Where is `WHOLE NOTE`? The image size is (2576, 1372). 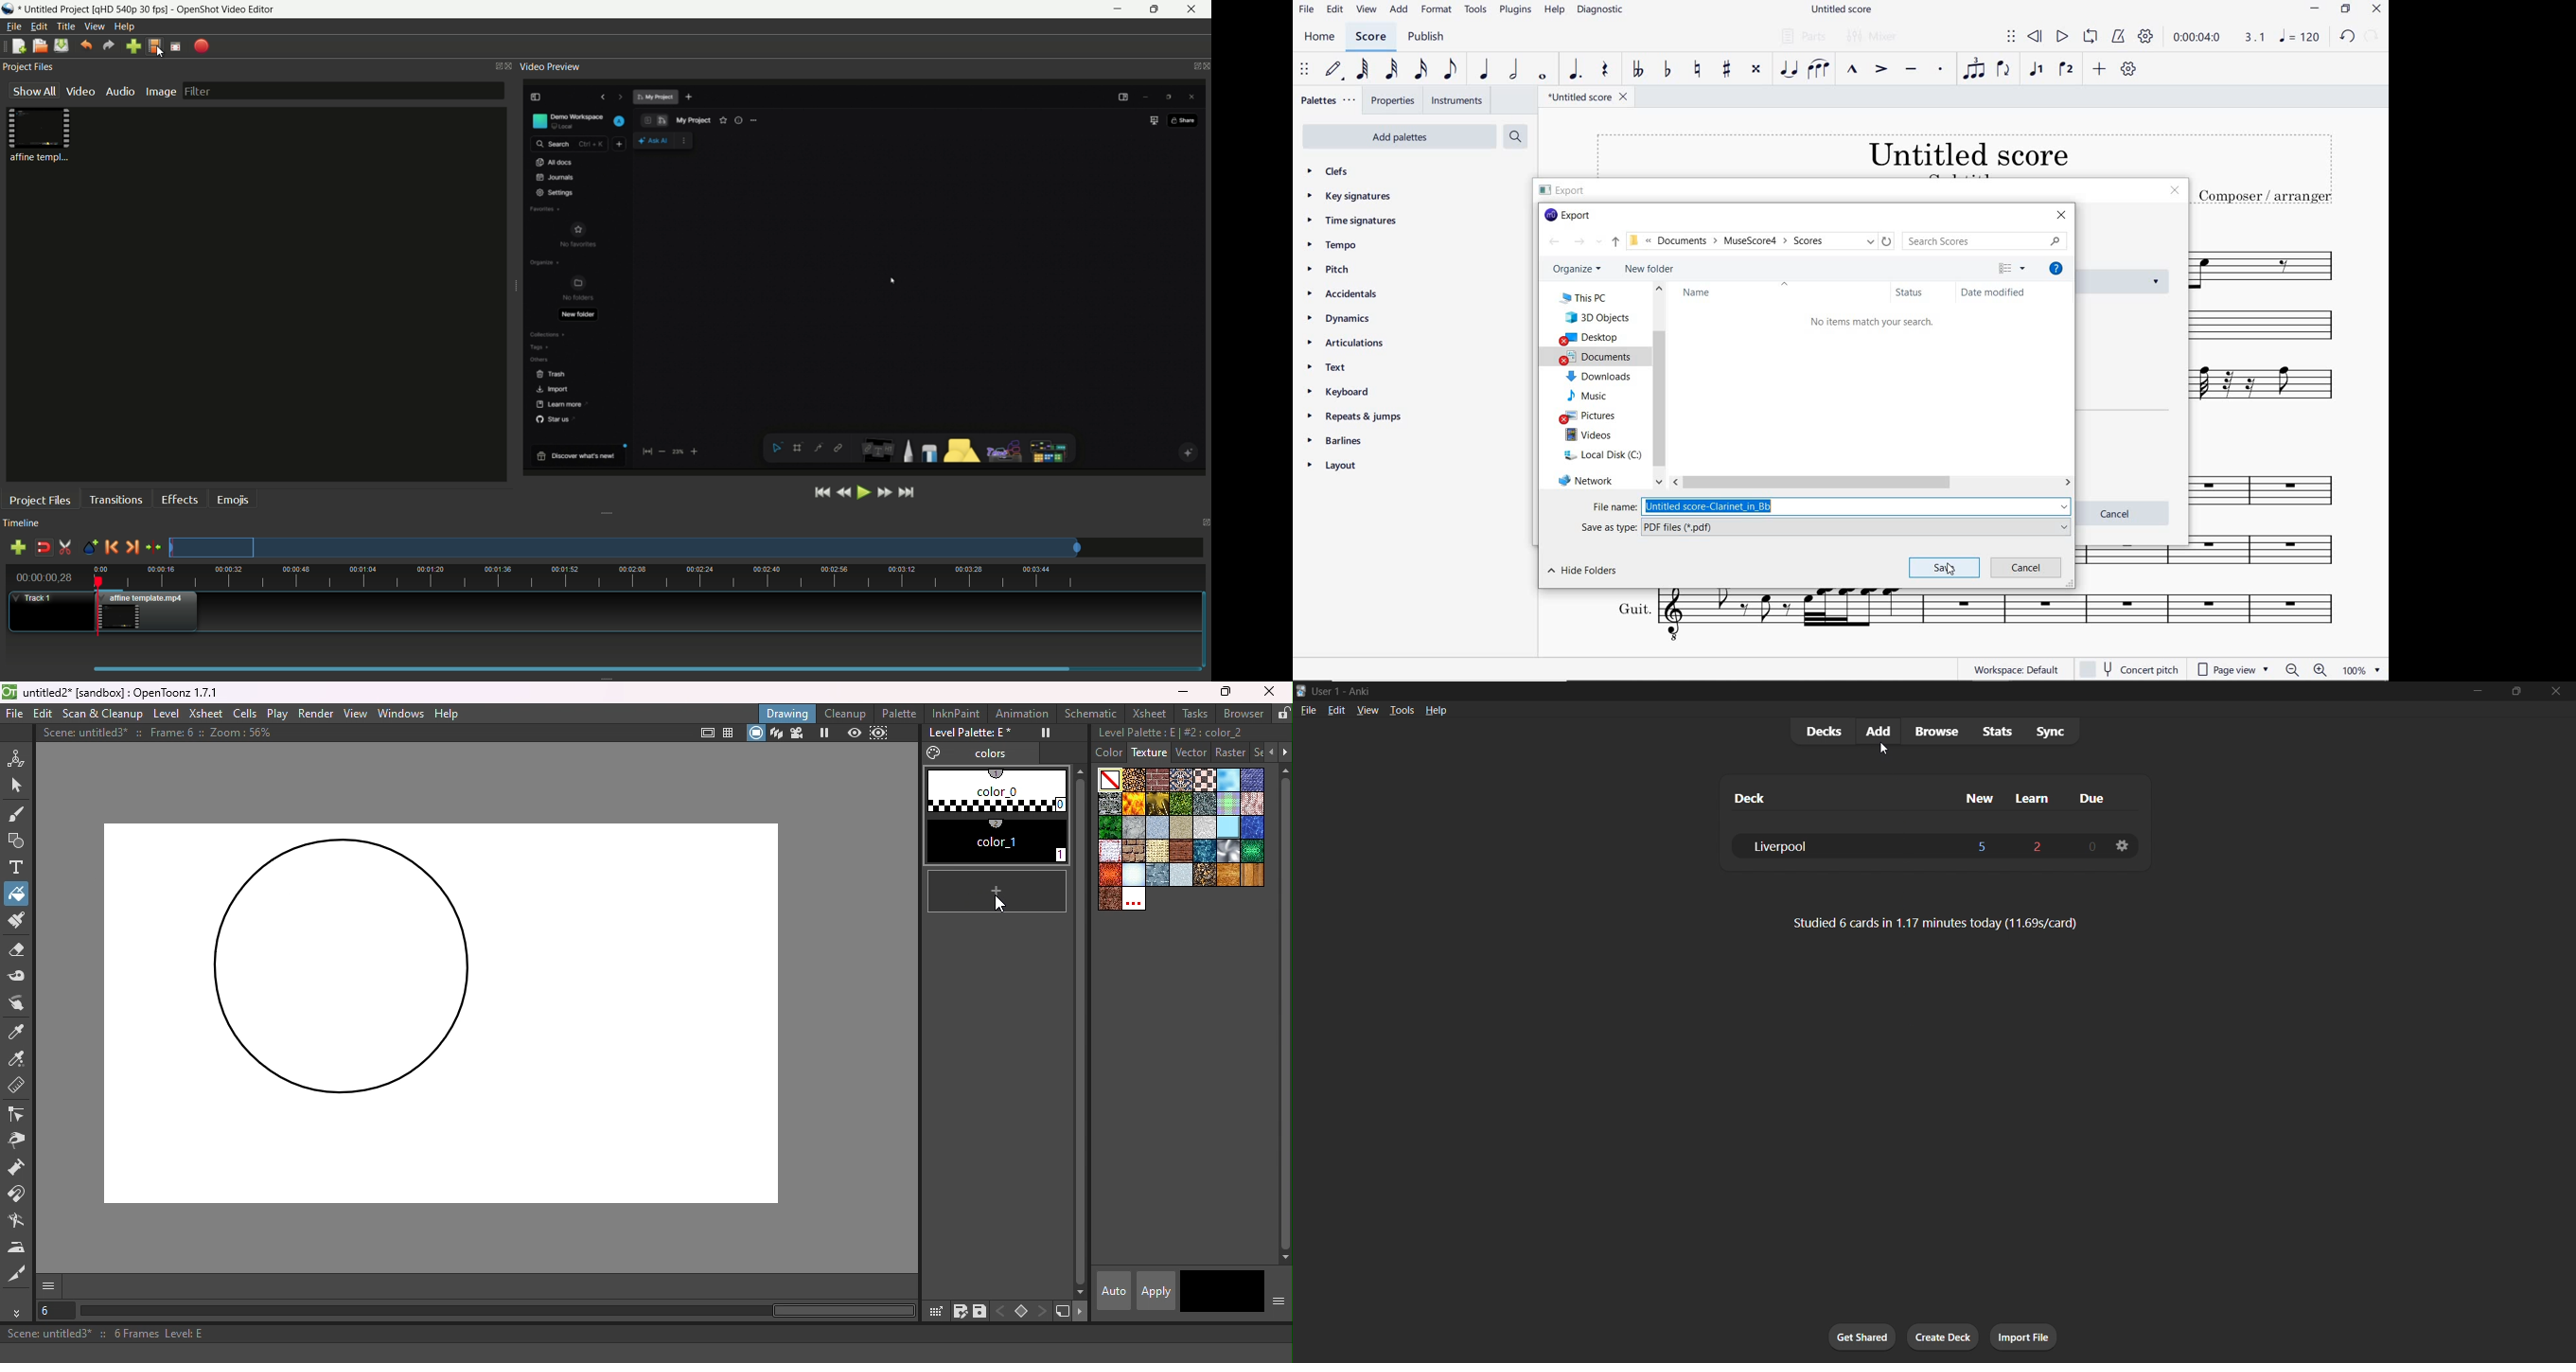
WHOLE NOTE is located at coordinates (1542, 77).